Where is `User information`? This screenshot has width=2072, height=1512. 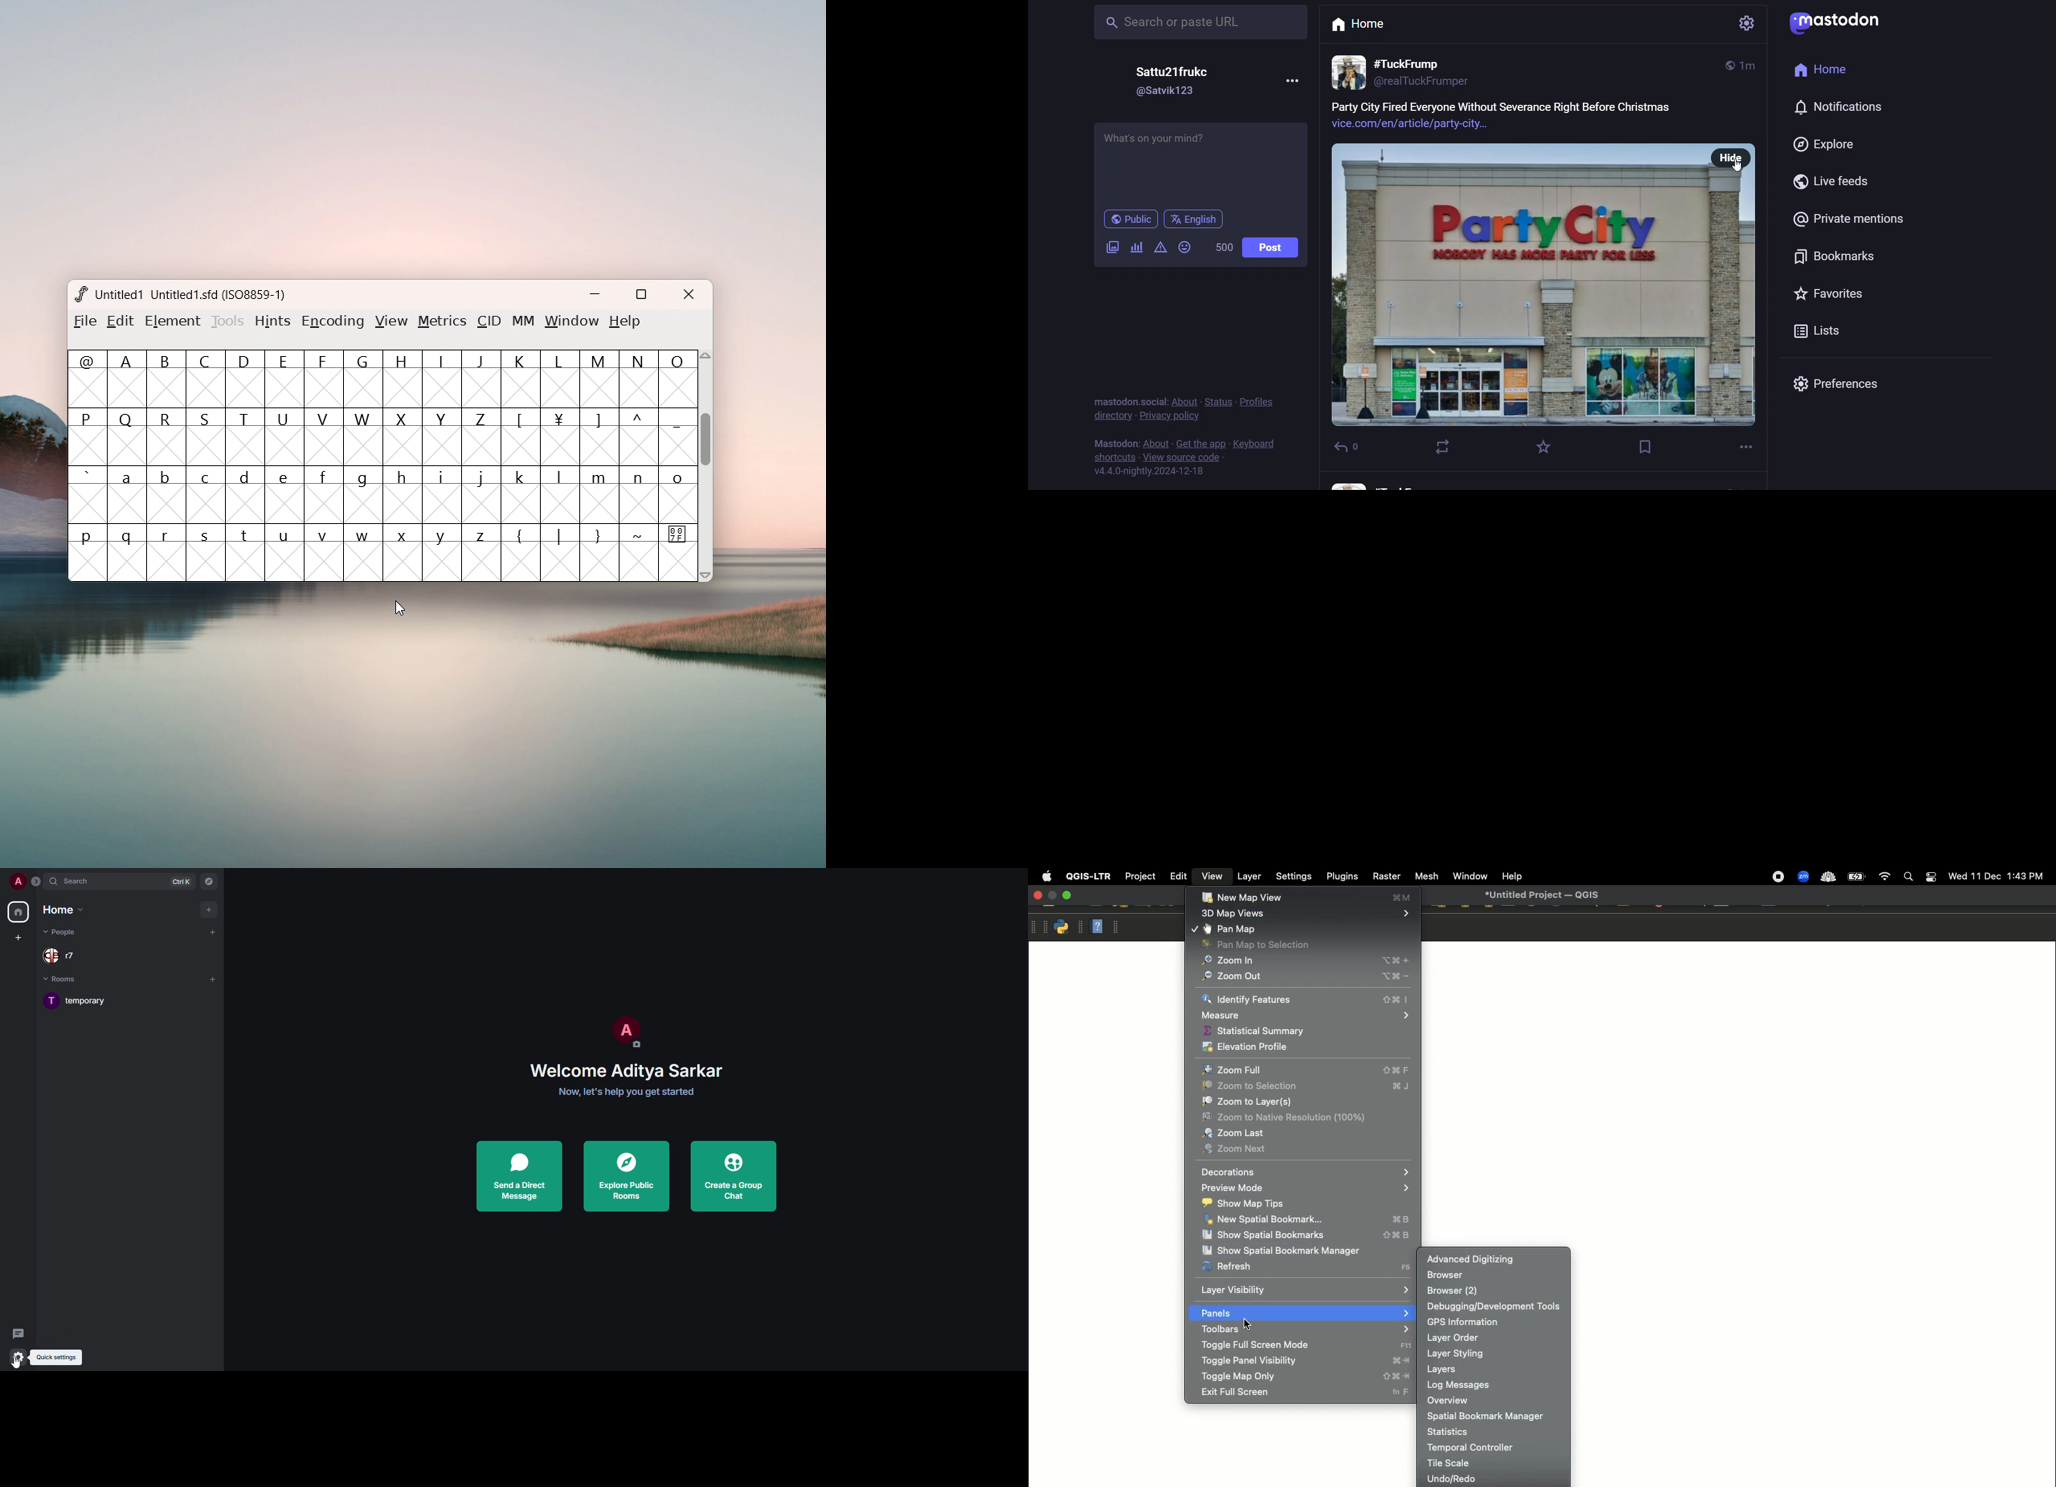
User information is located at coordinates (1426, 71).